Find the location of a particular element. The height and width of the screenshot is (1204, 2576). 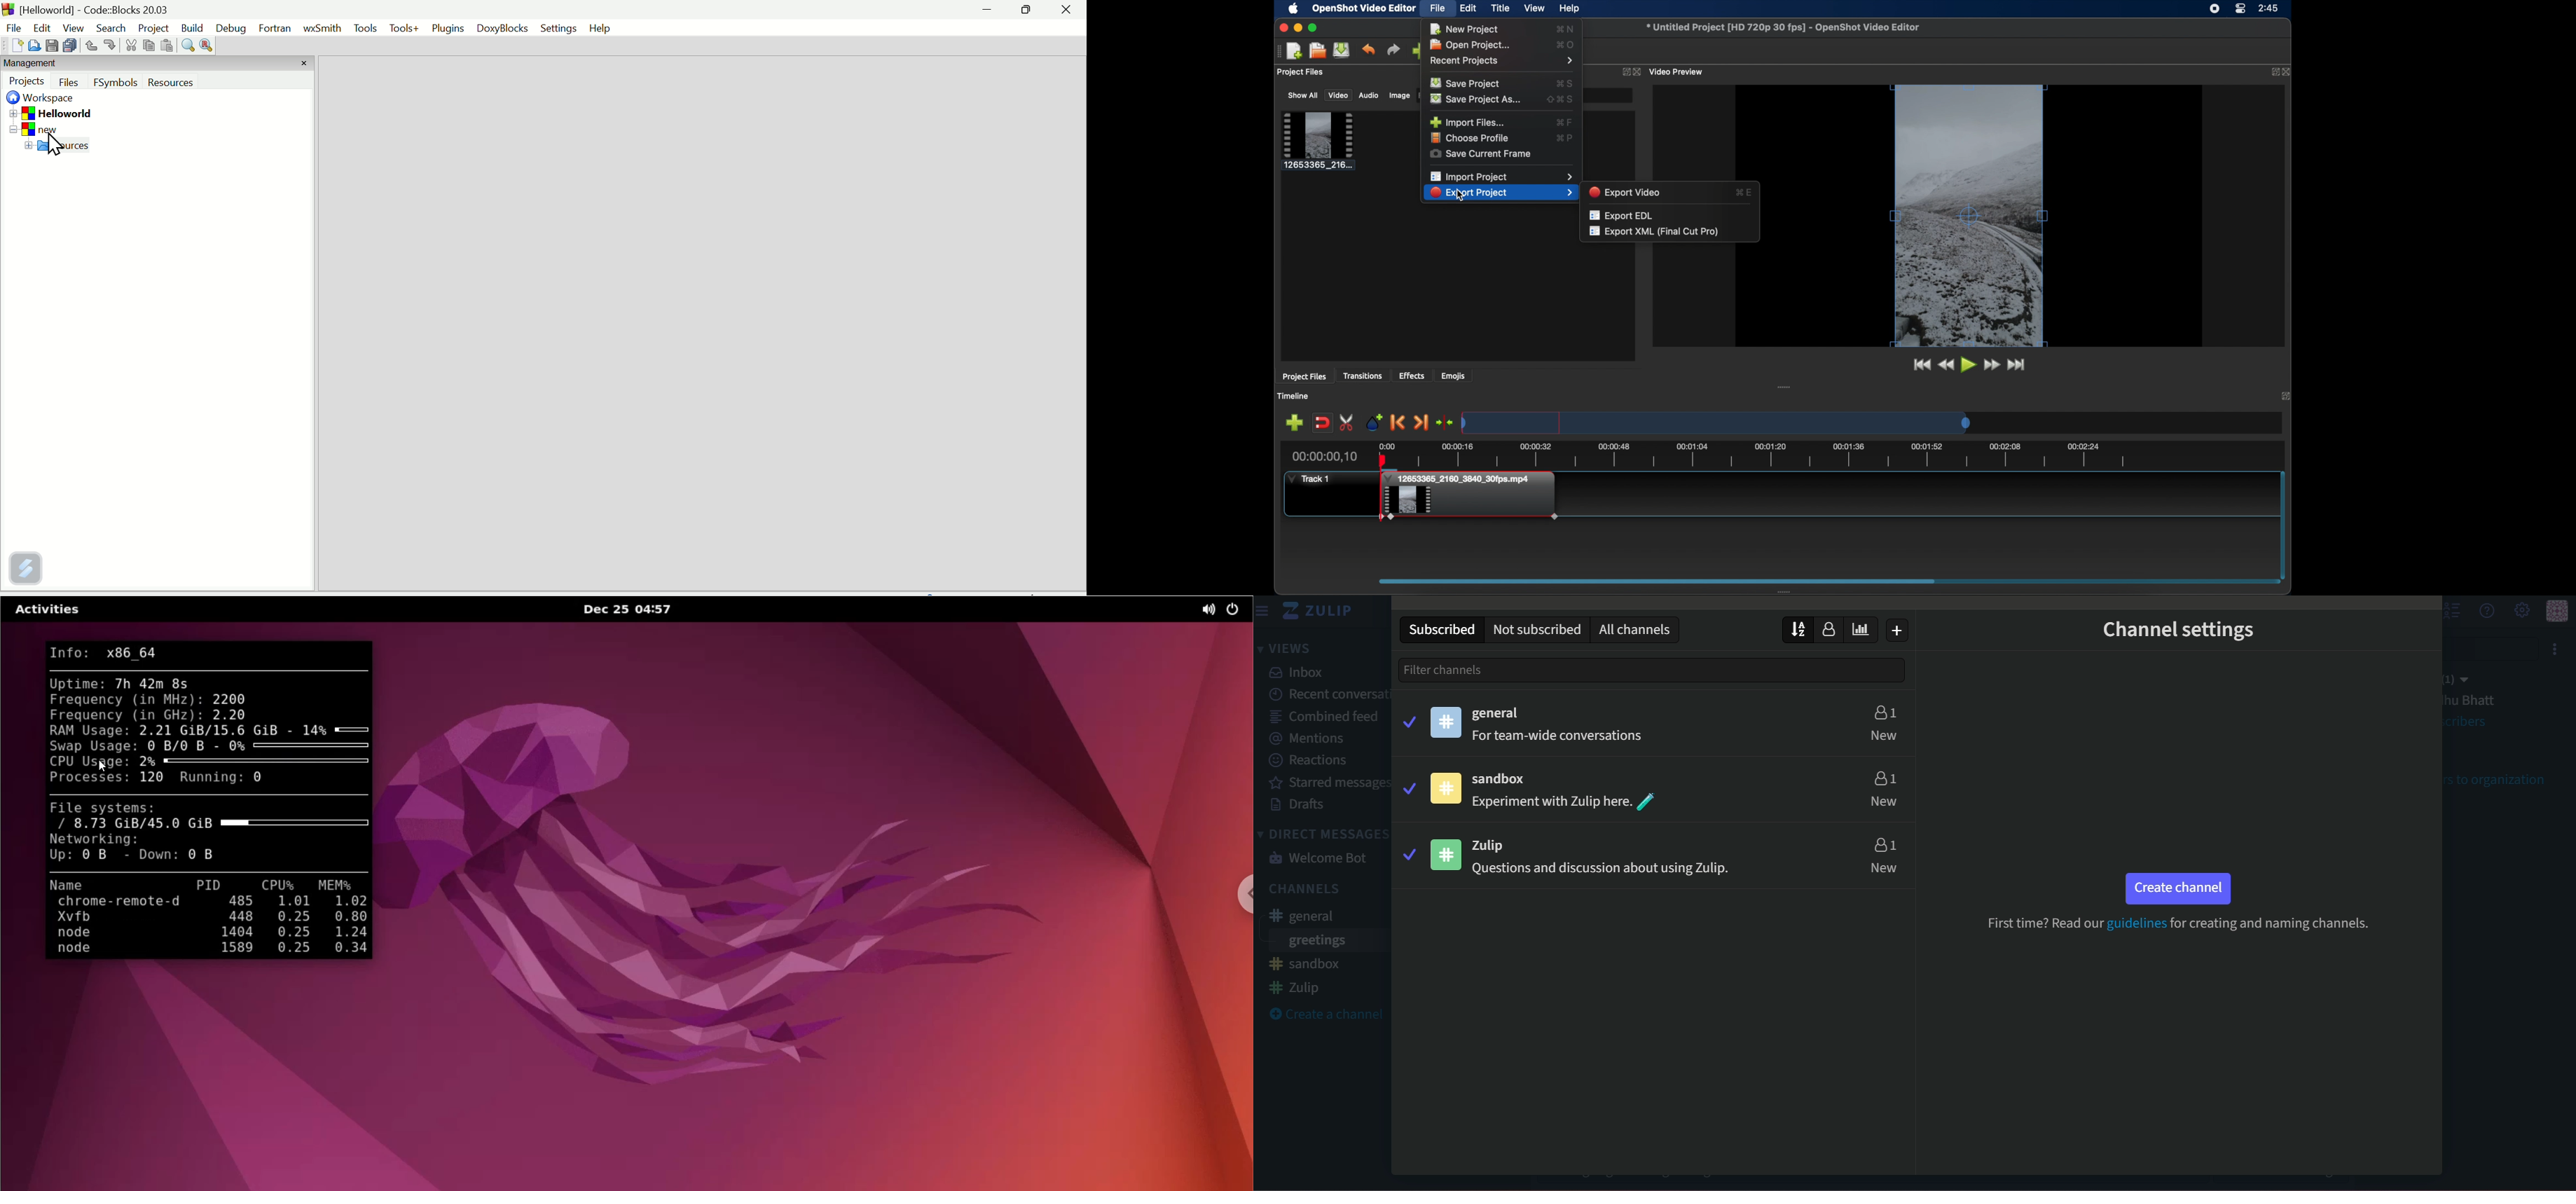

recent conversations is located at coordinates (1323, 694).